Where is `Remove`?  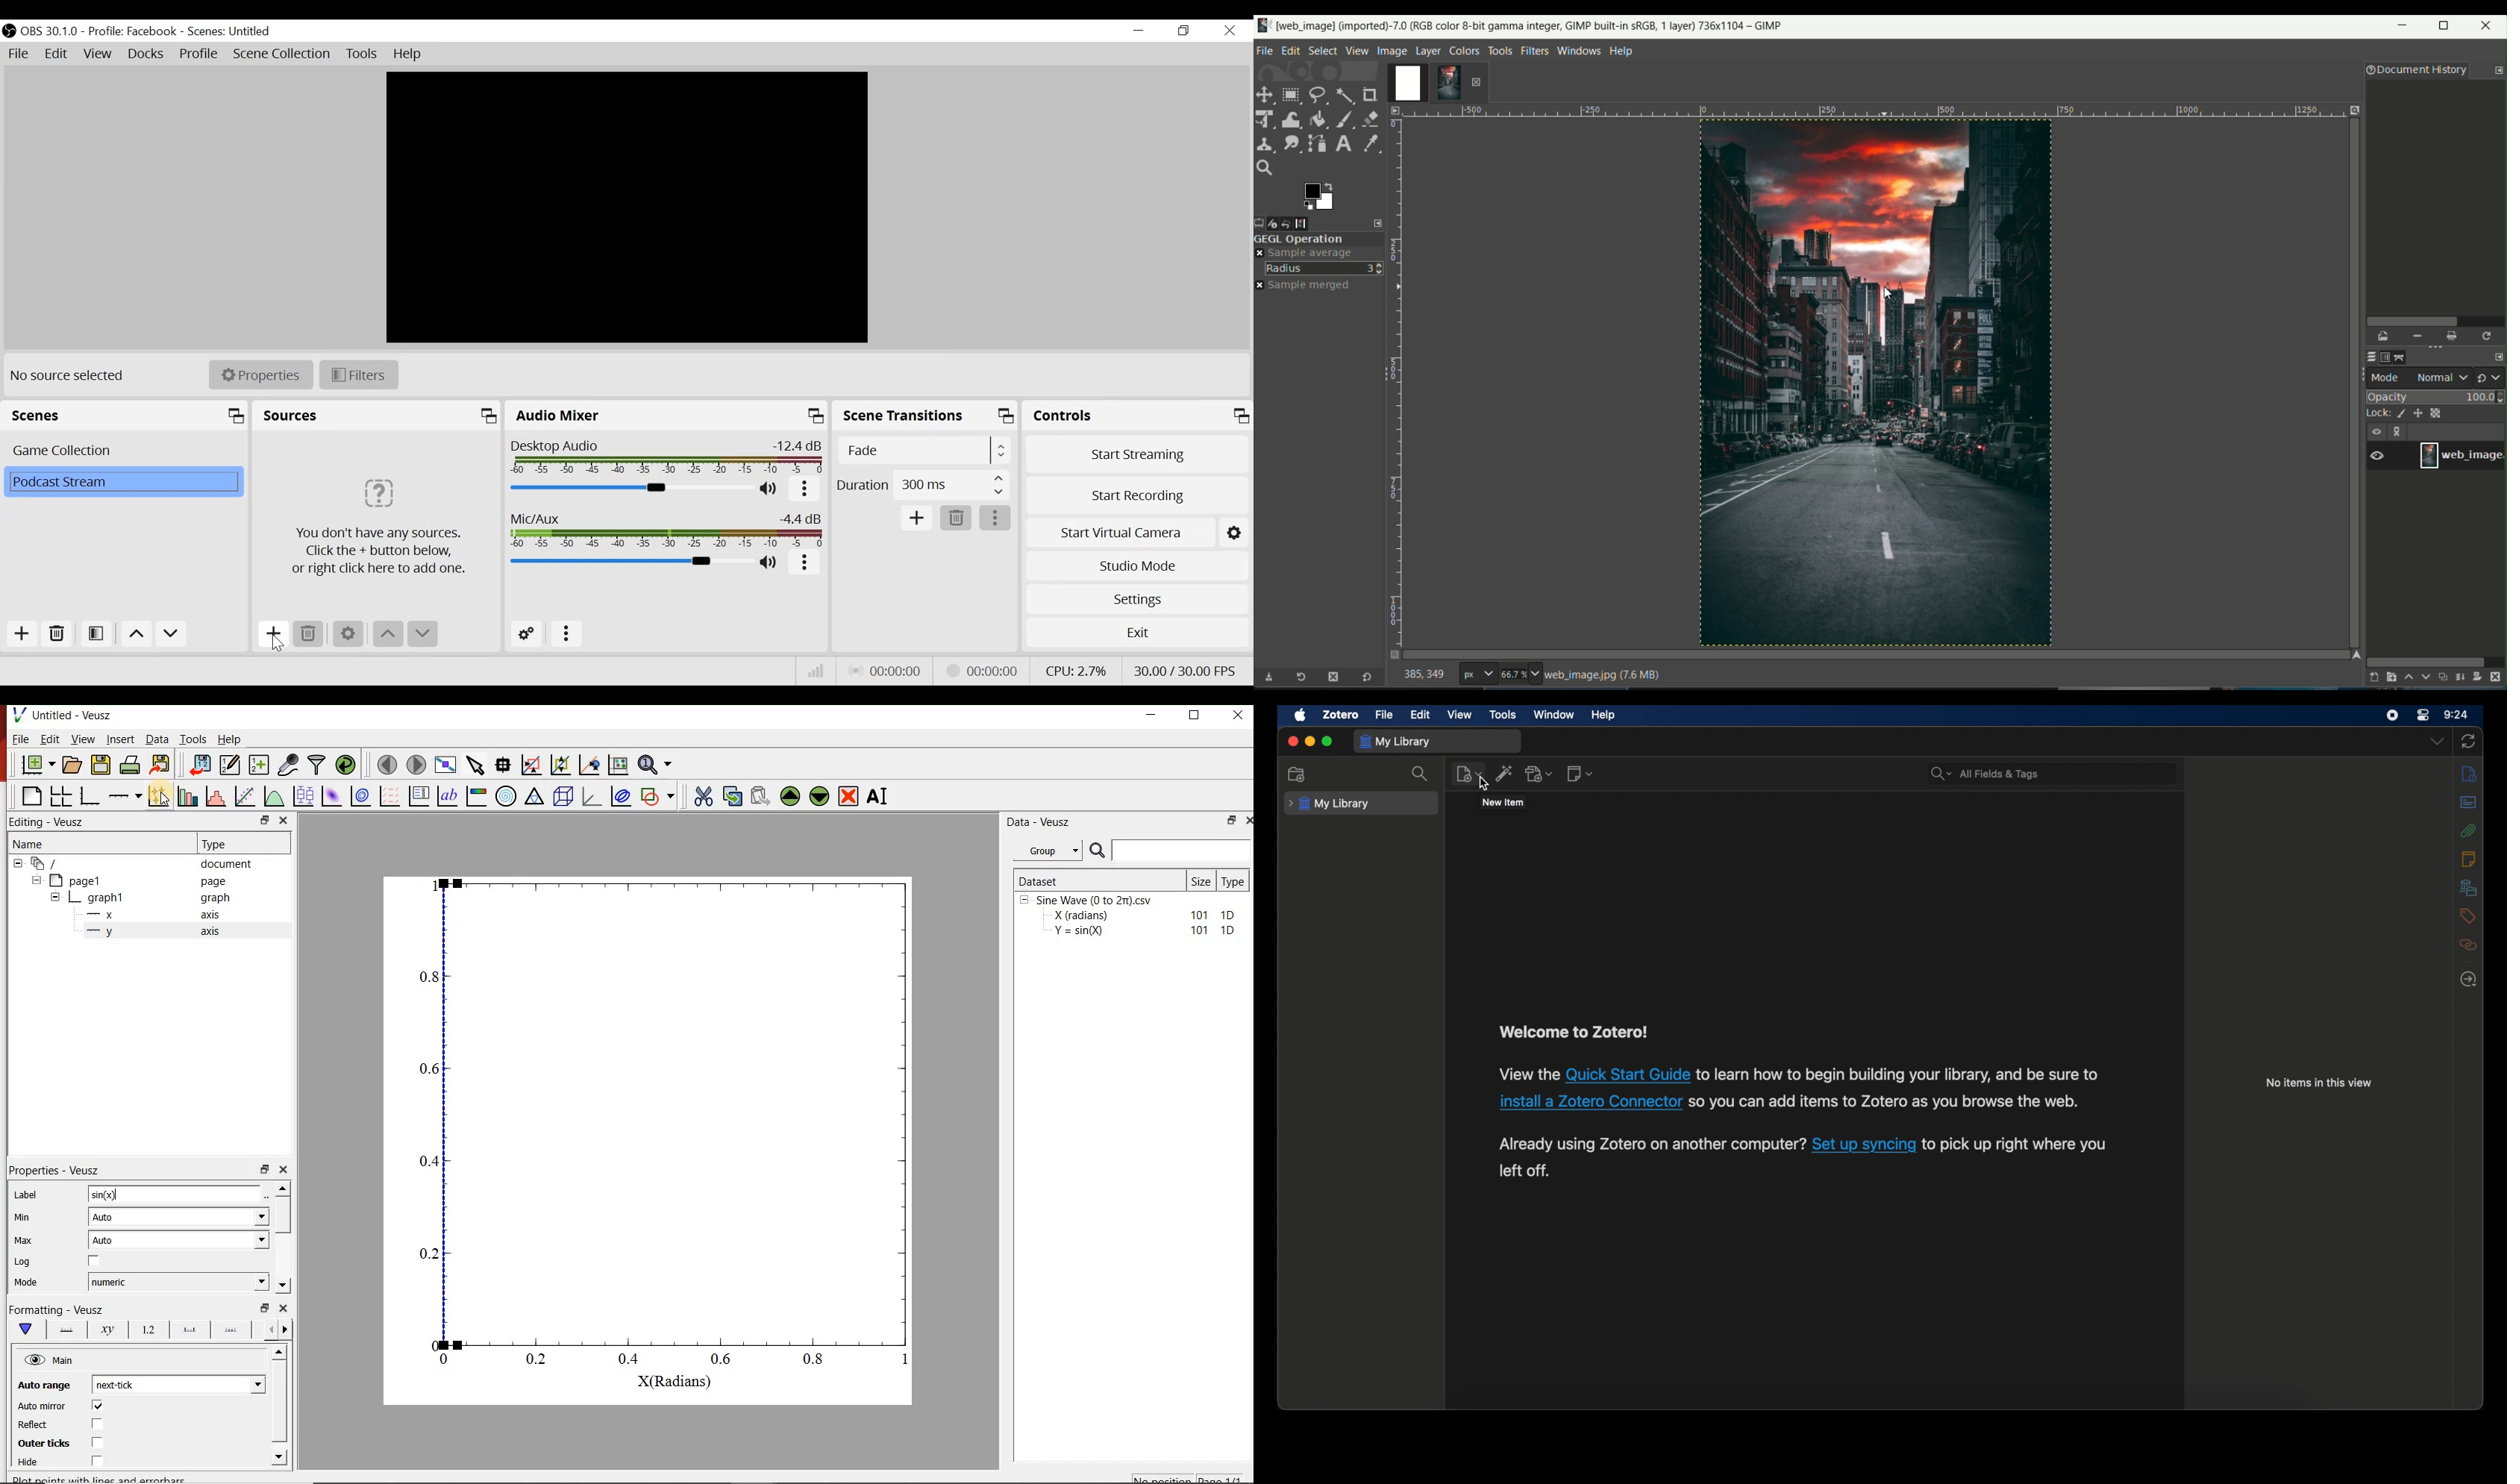 Remove is located at coordinates (955, 517).